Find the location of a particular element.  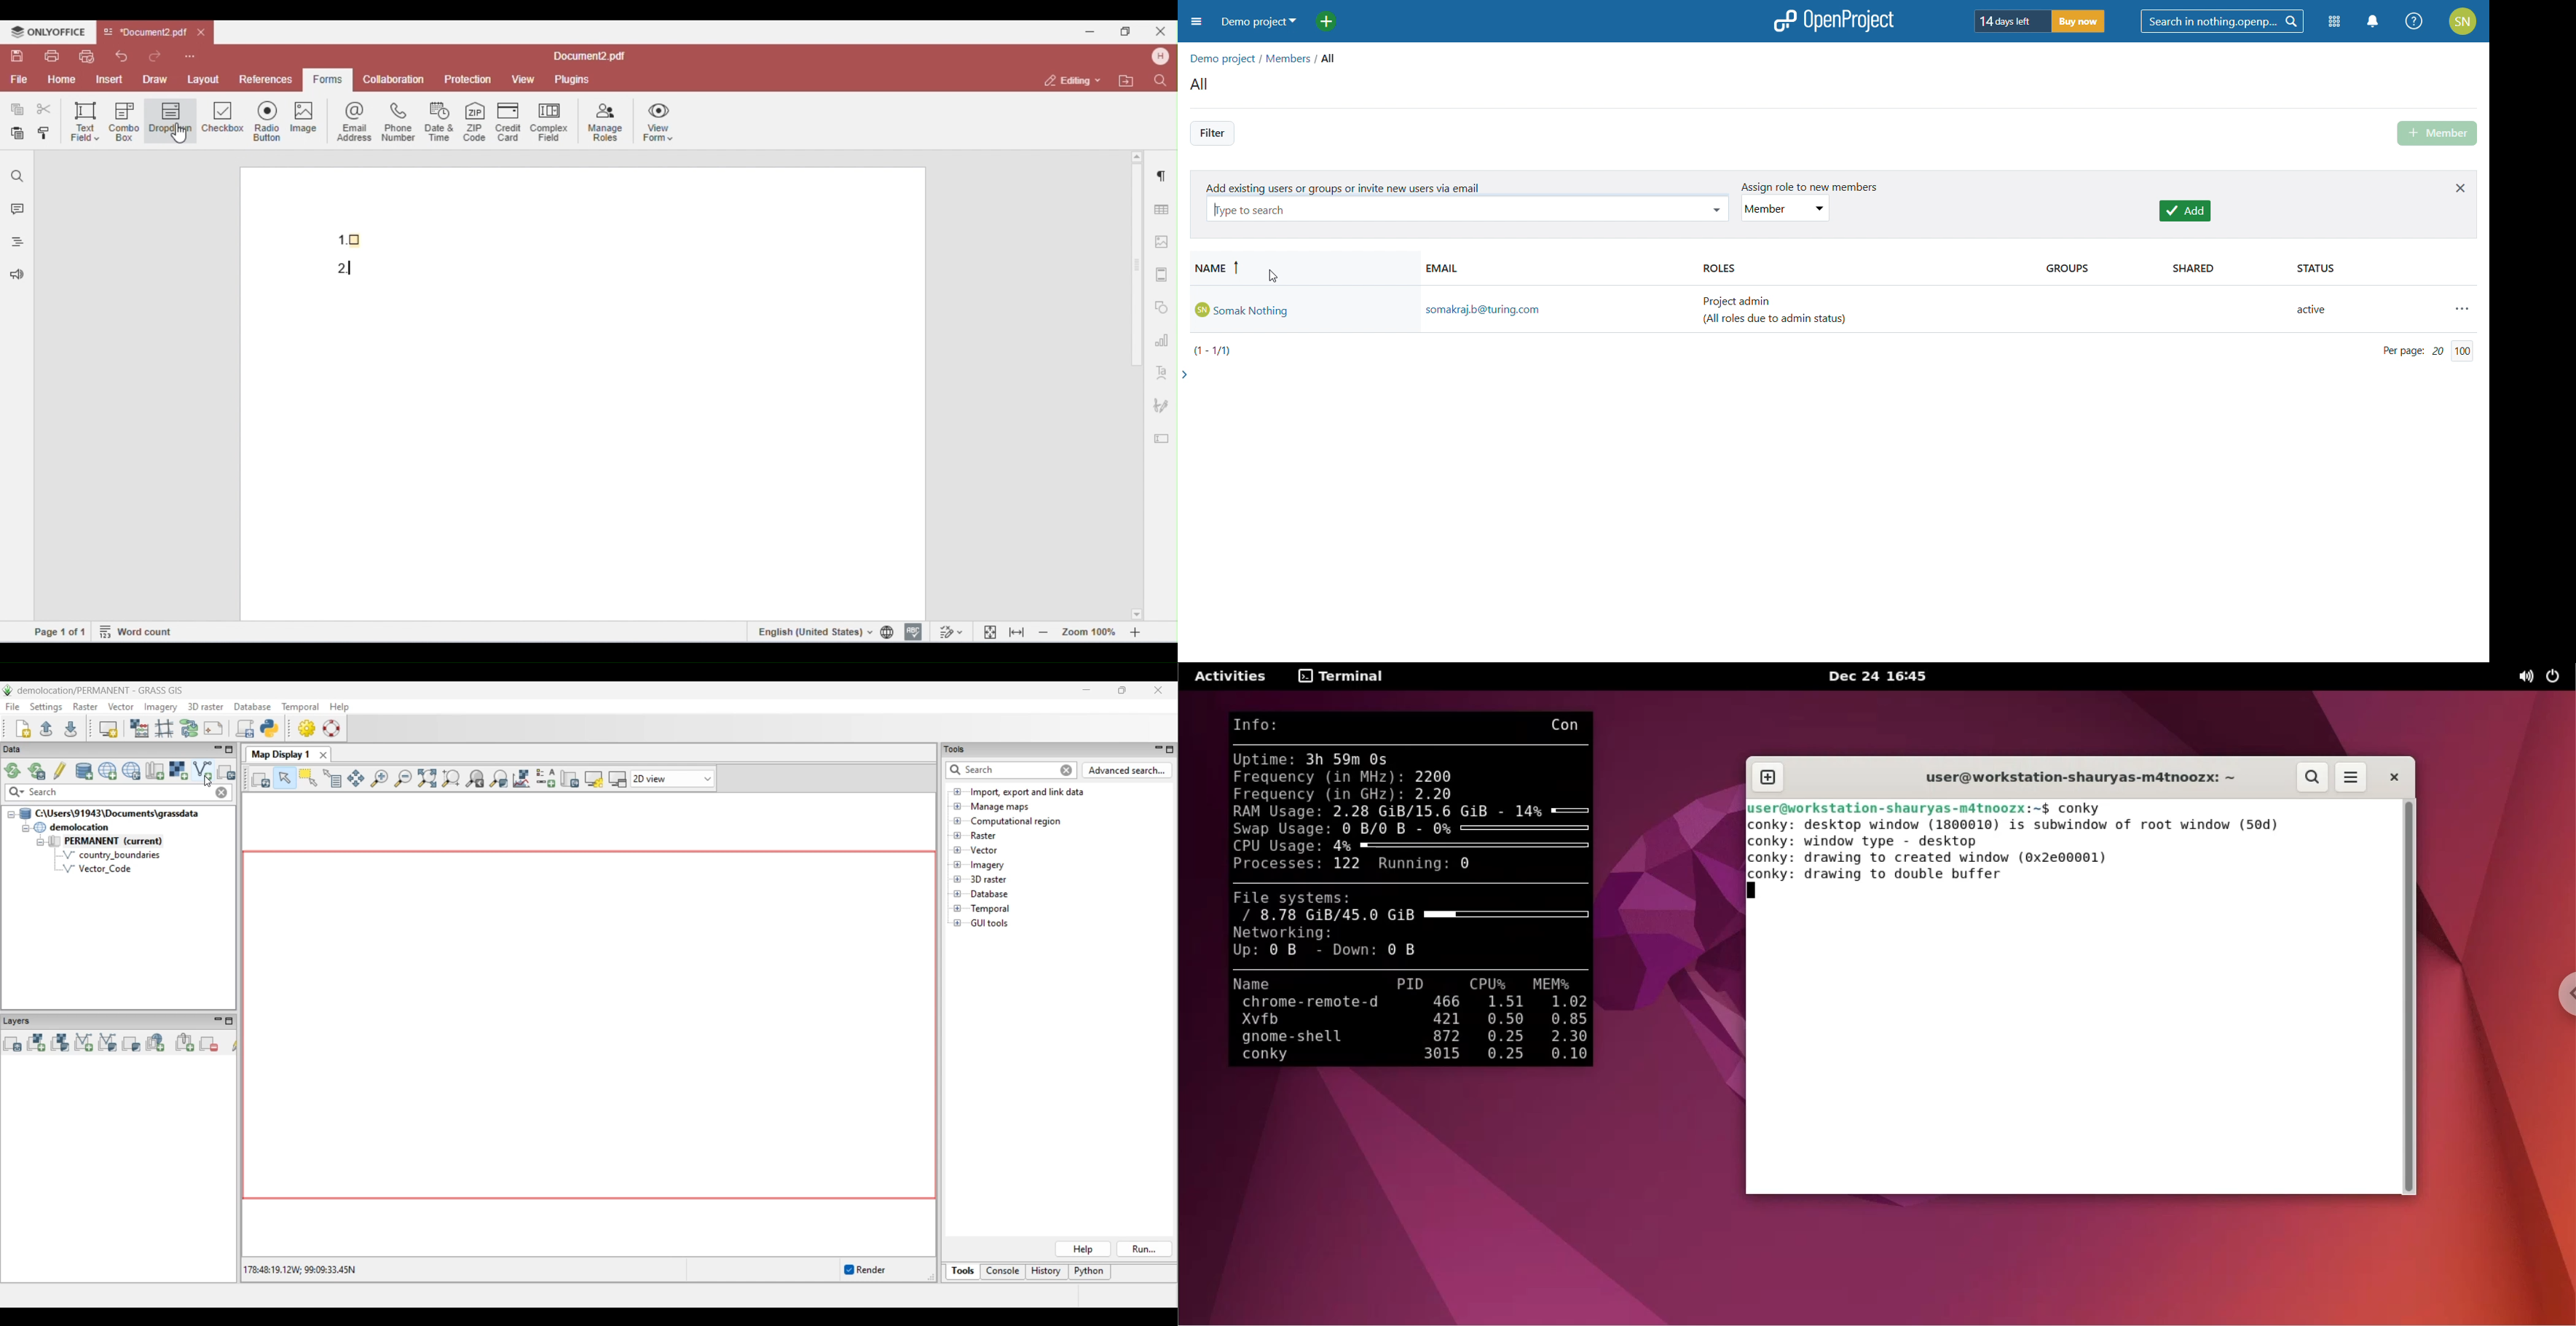

(1-1/1) is located at coordinates (1217, 350).